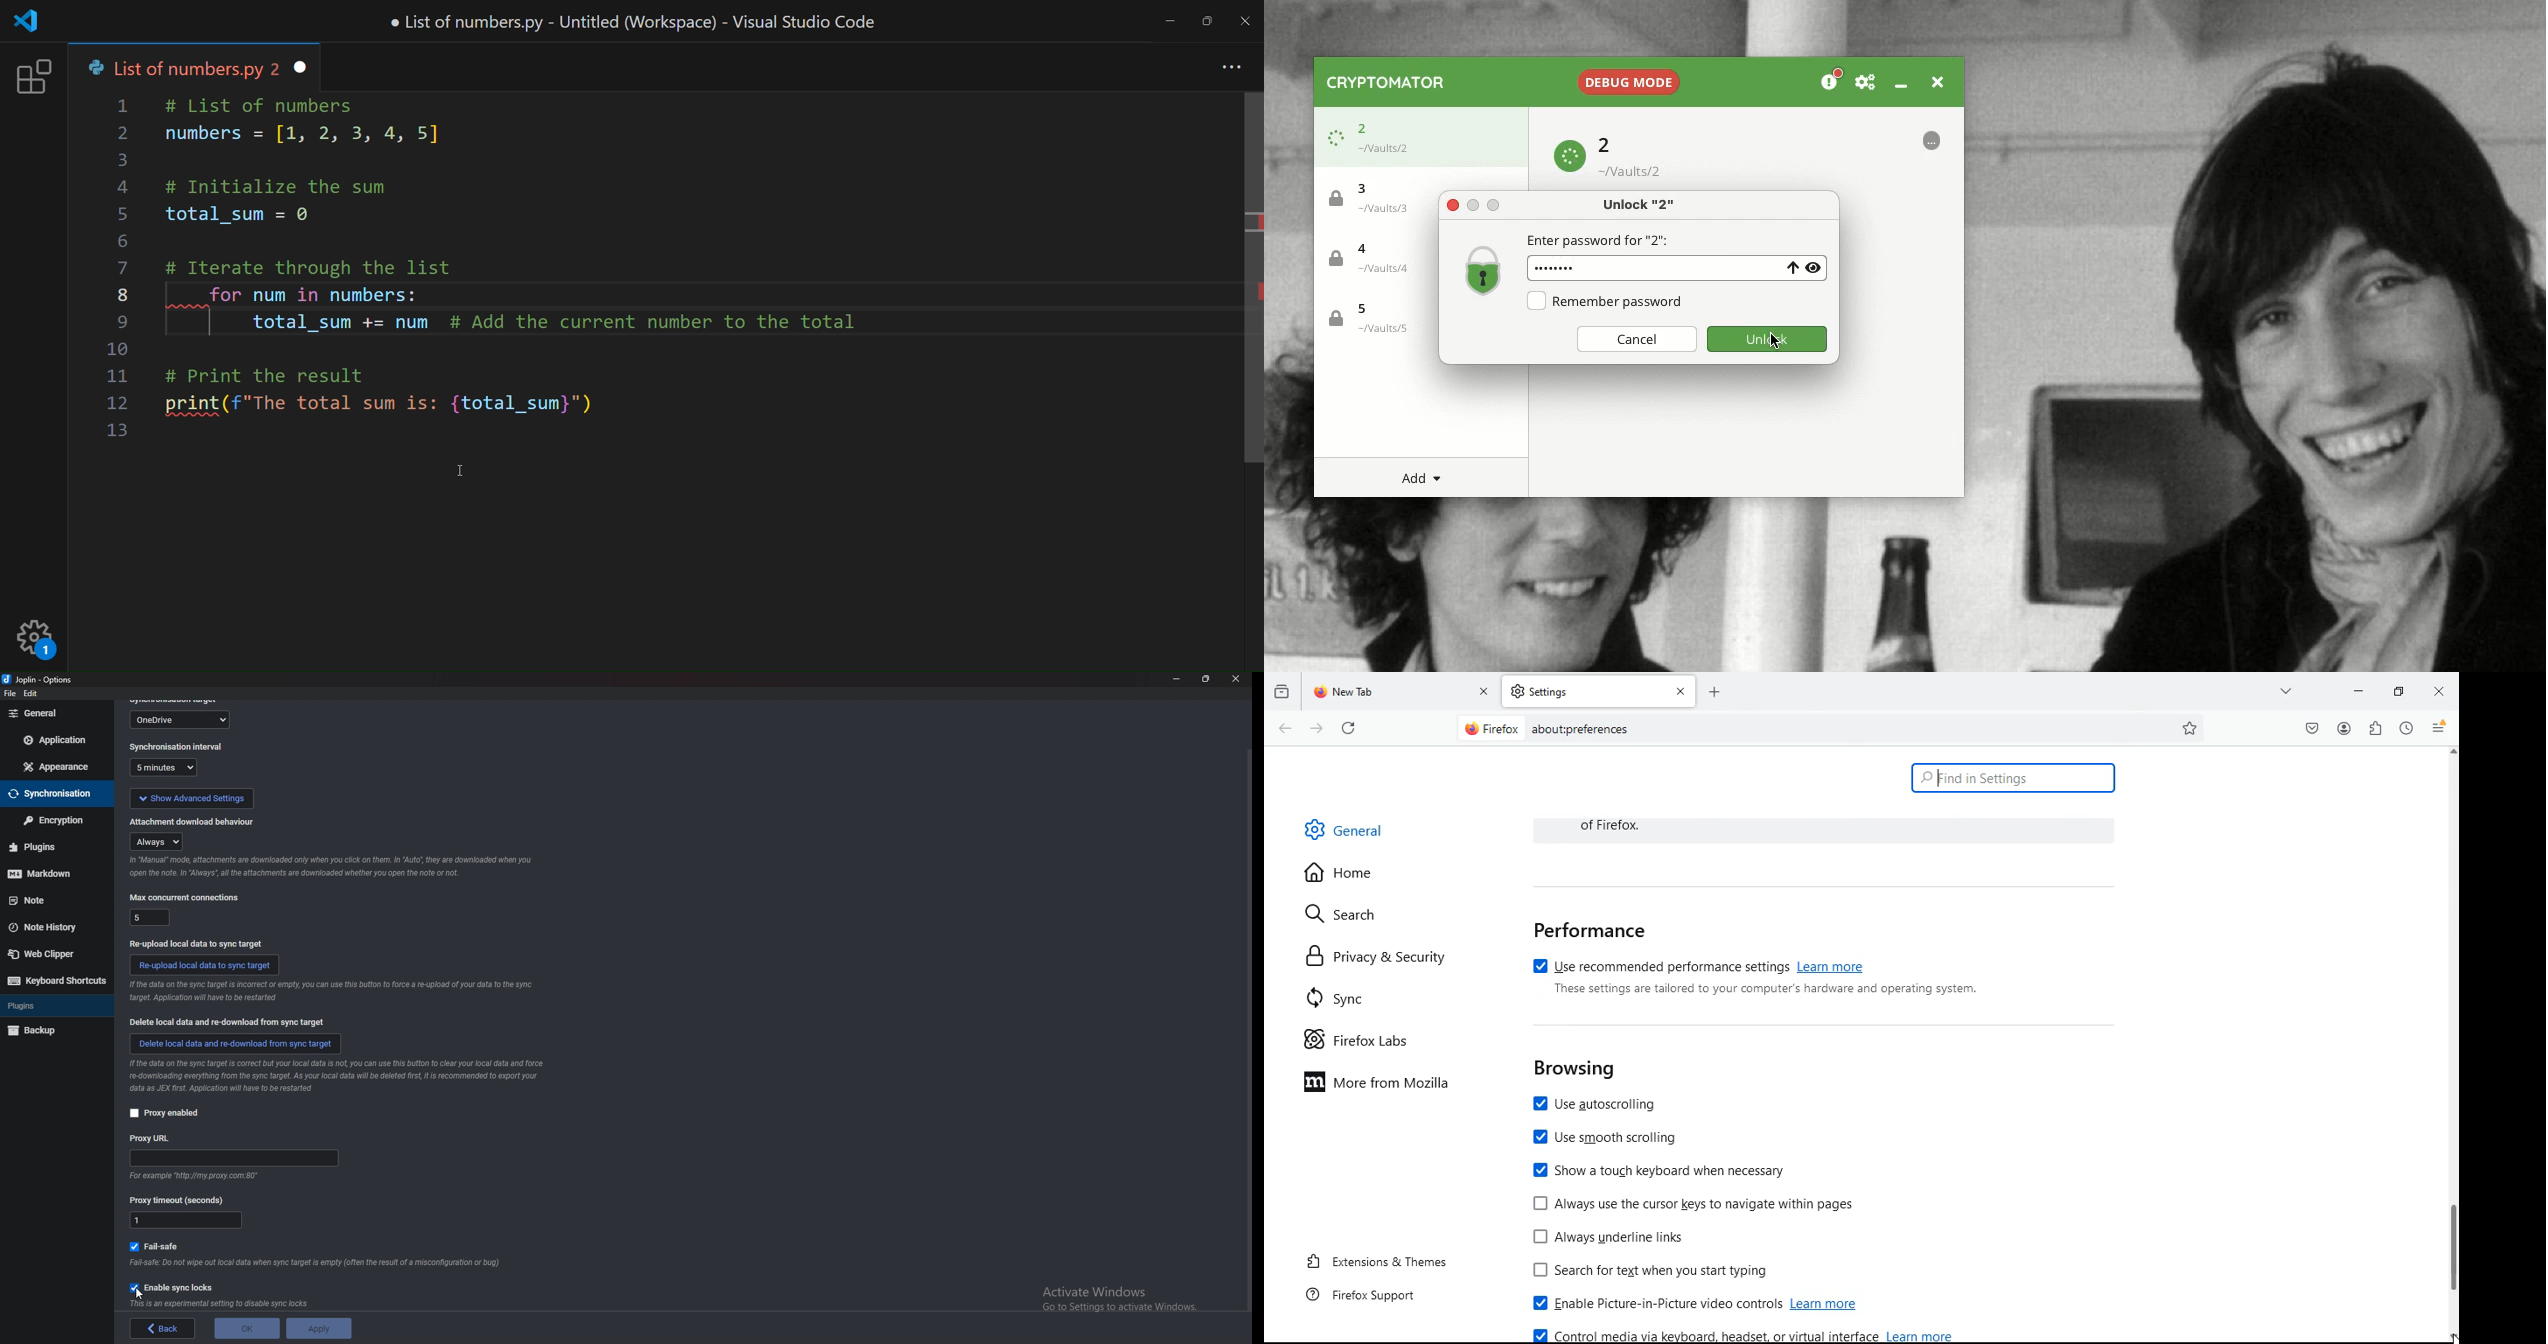  I want to click on file, so click(8, 694).